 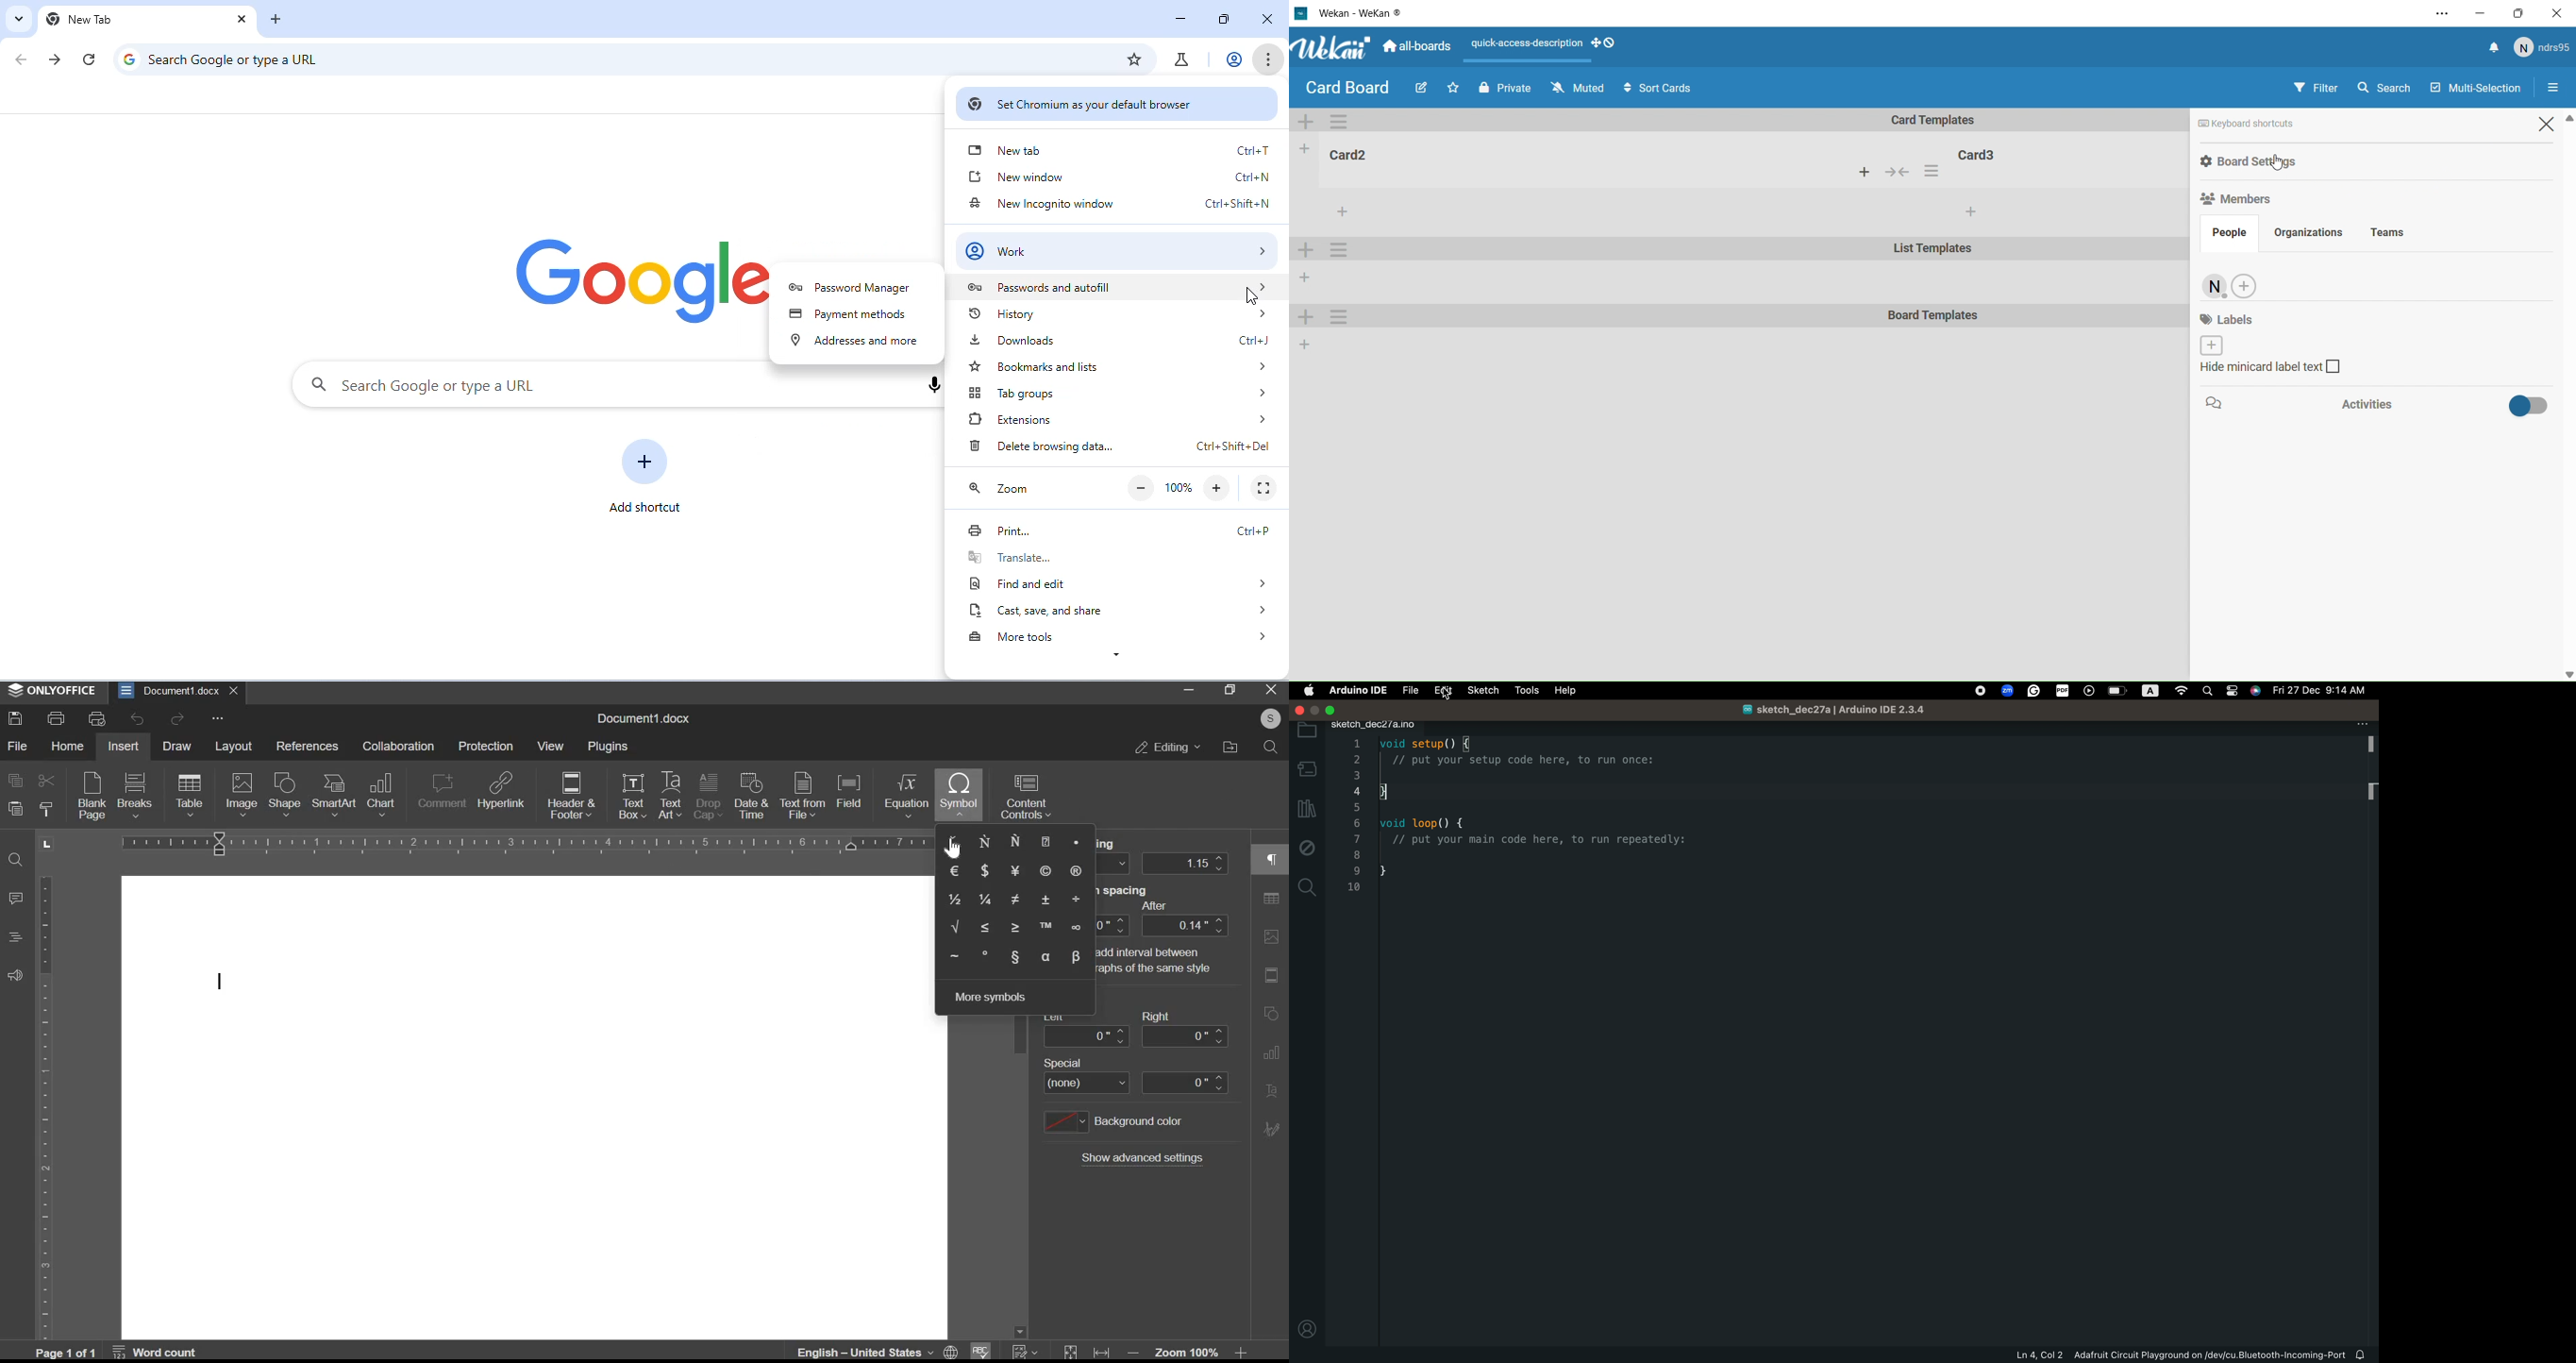 What do you see at coordinates (1120, 658) in the screenshot?
I see `expand` at bounding box center [1120, 658].